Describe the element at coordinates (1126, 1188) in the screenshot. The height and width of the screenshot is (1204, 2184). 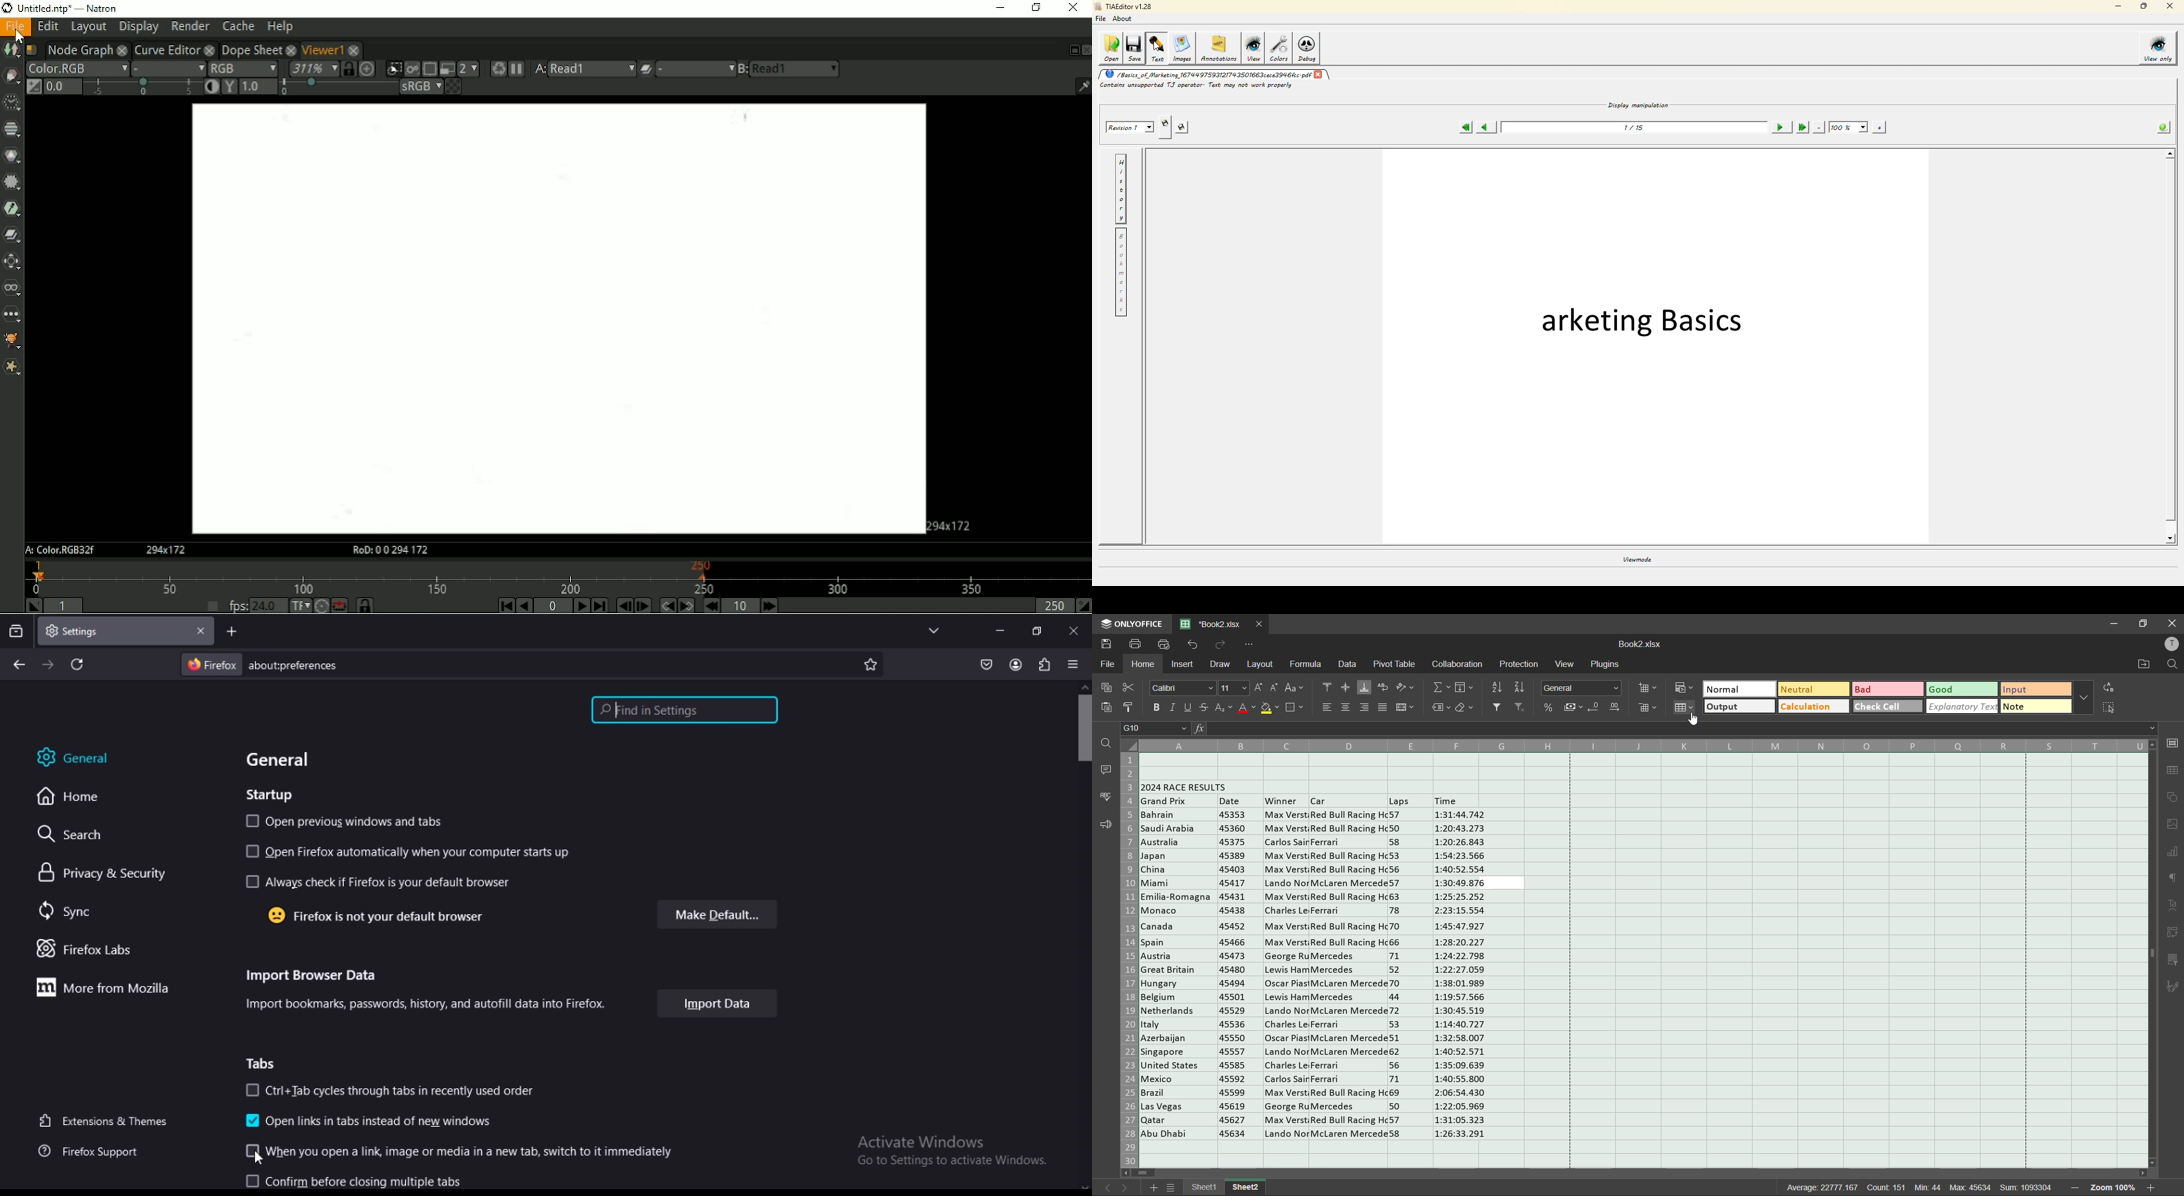
I see `next` at that location.